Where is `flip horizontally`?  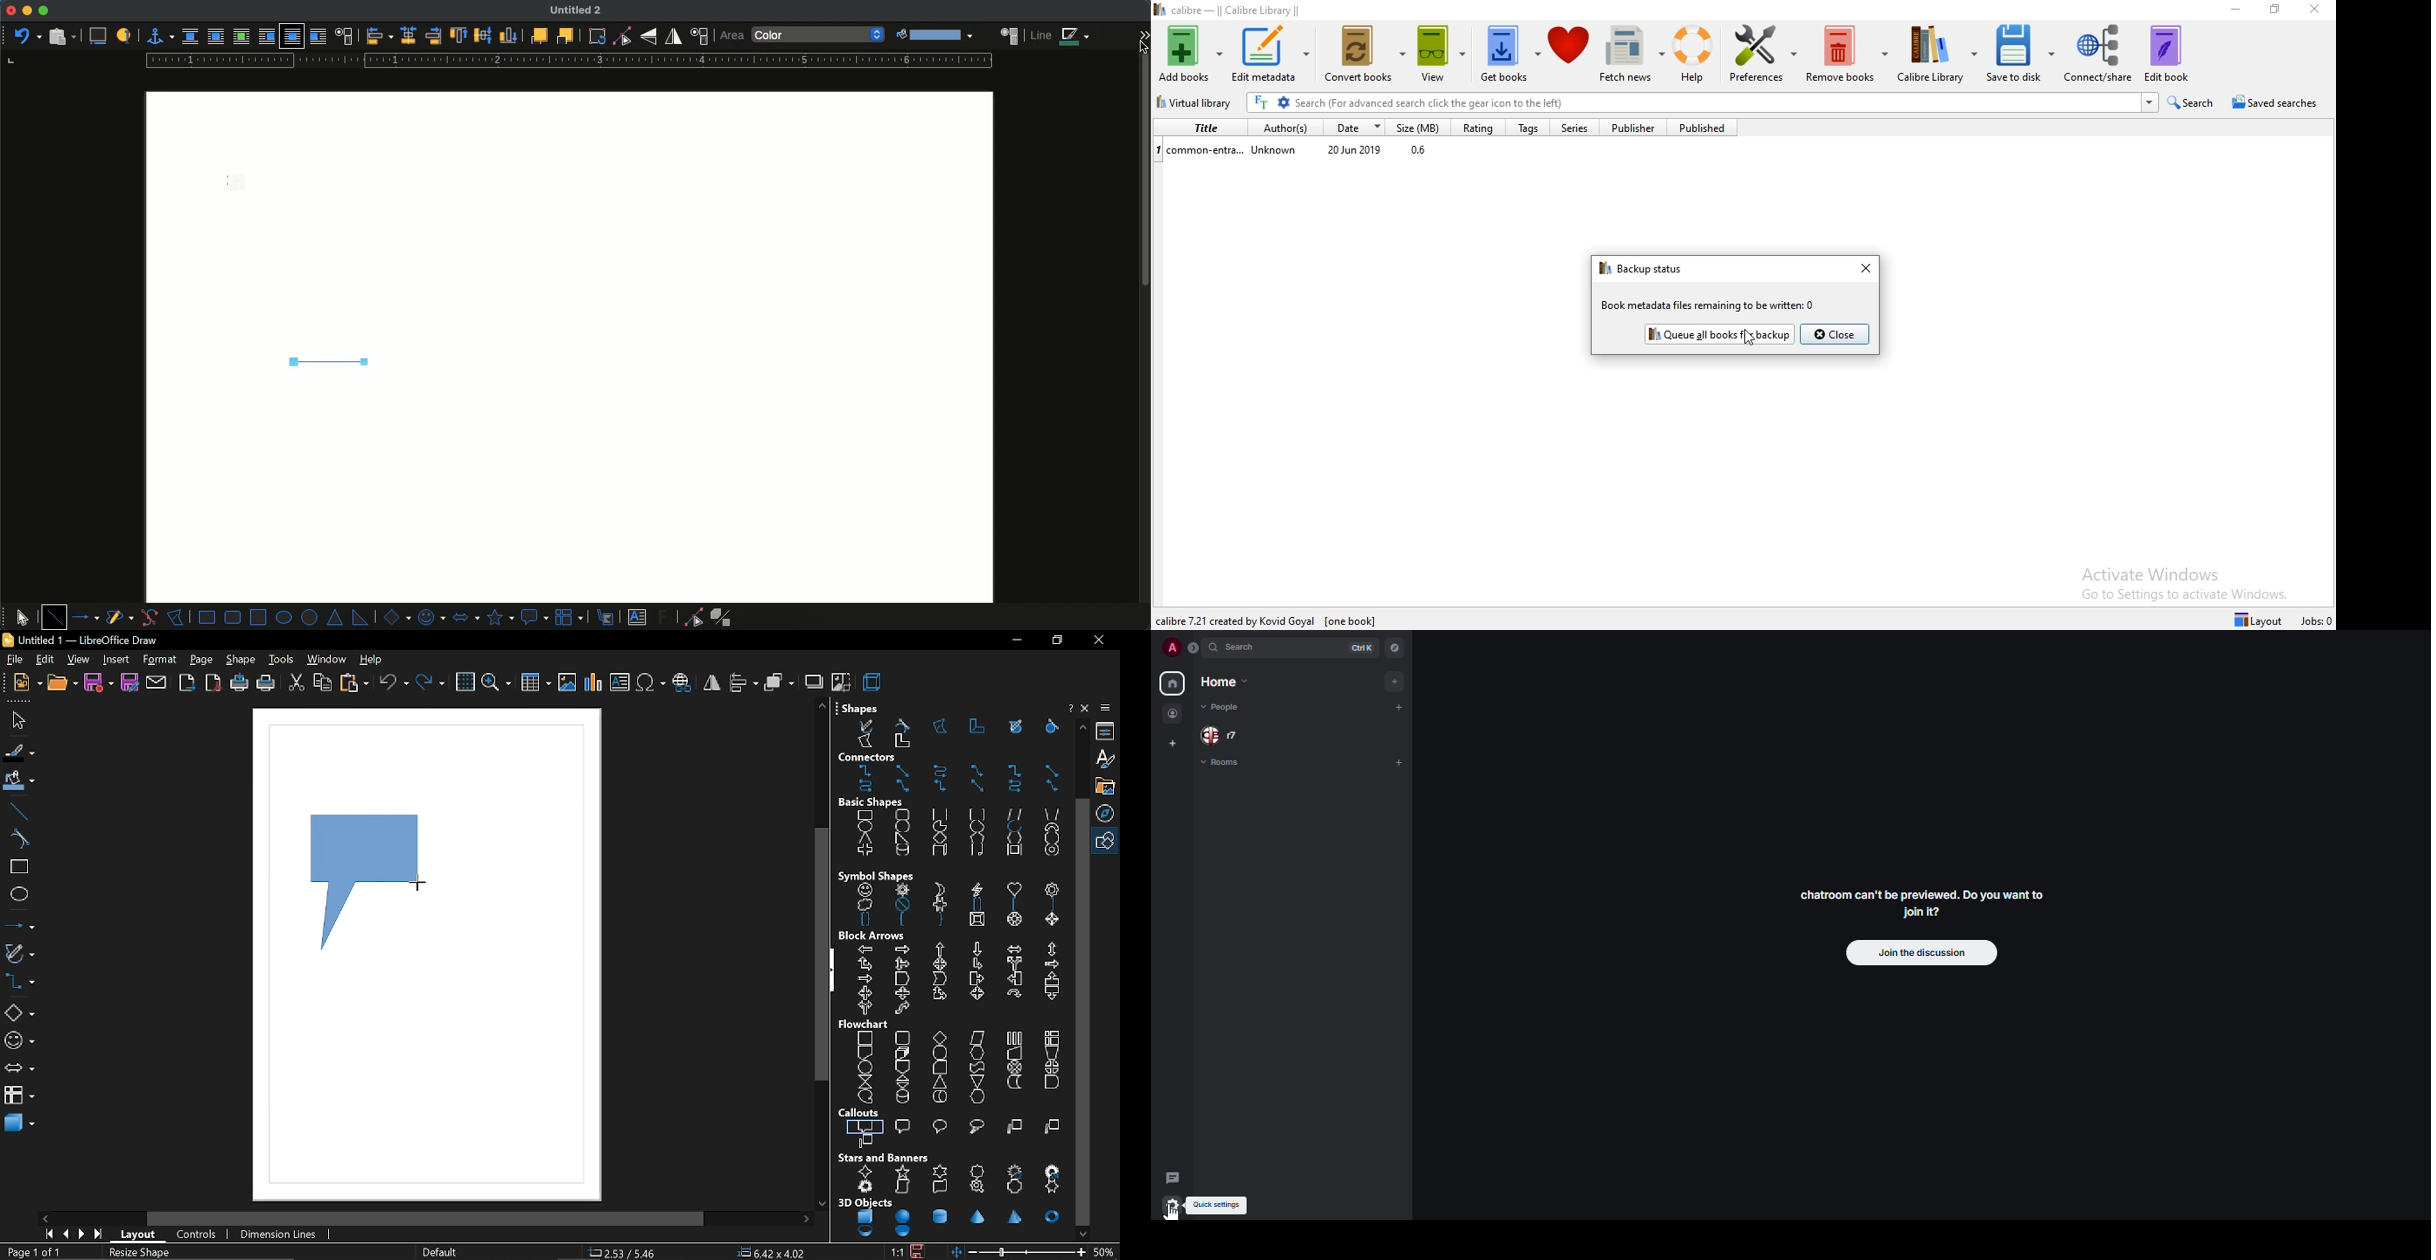 flip horizontally is located at coordinates (674, 36).